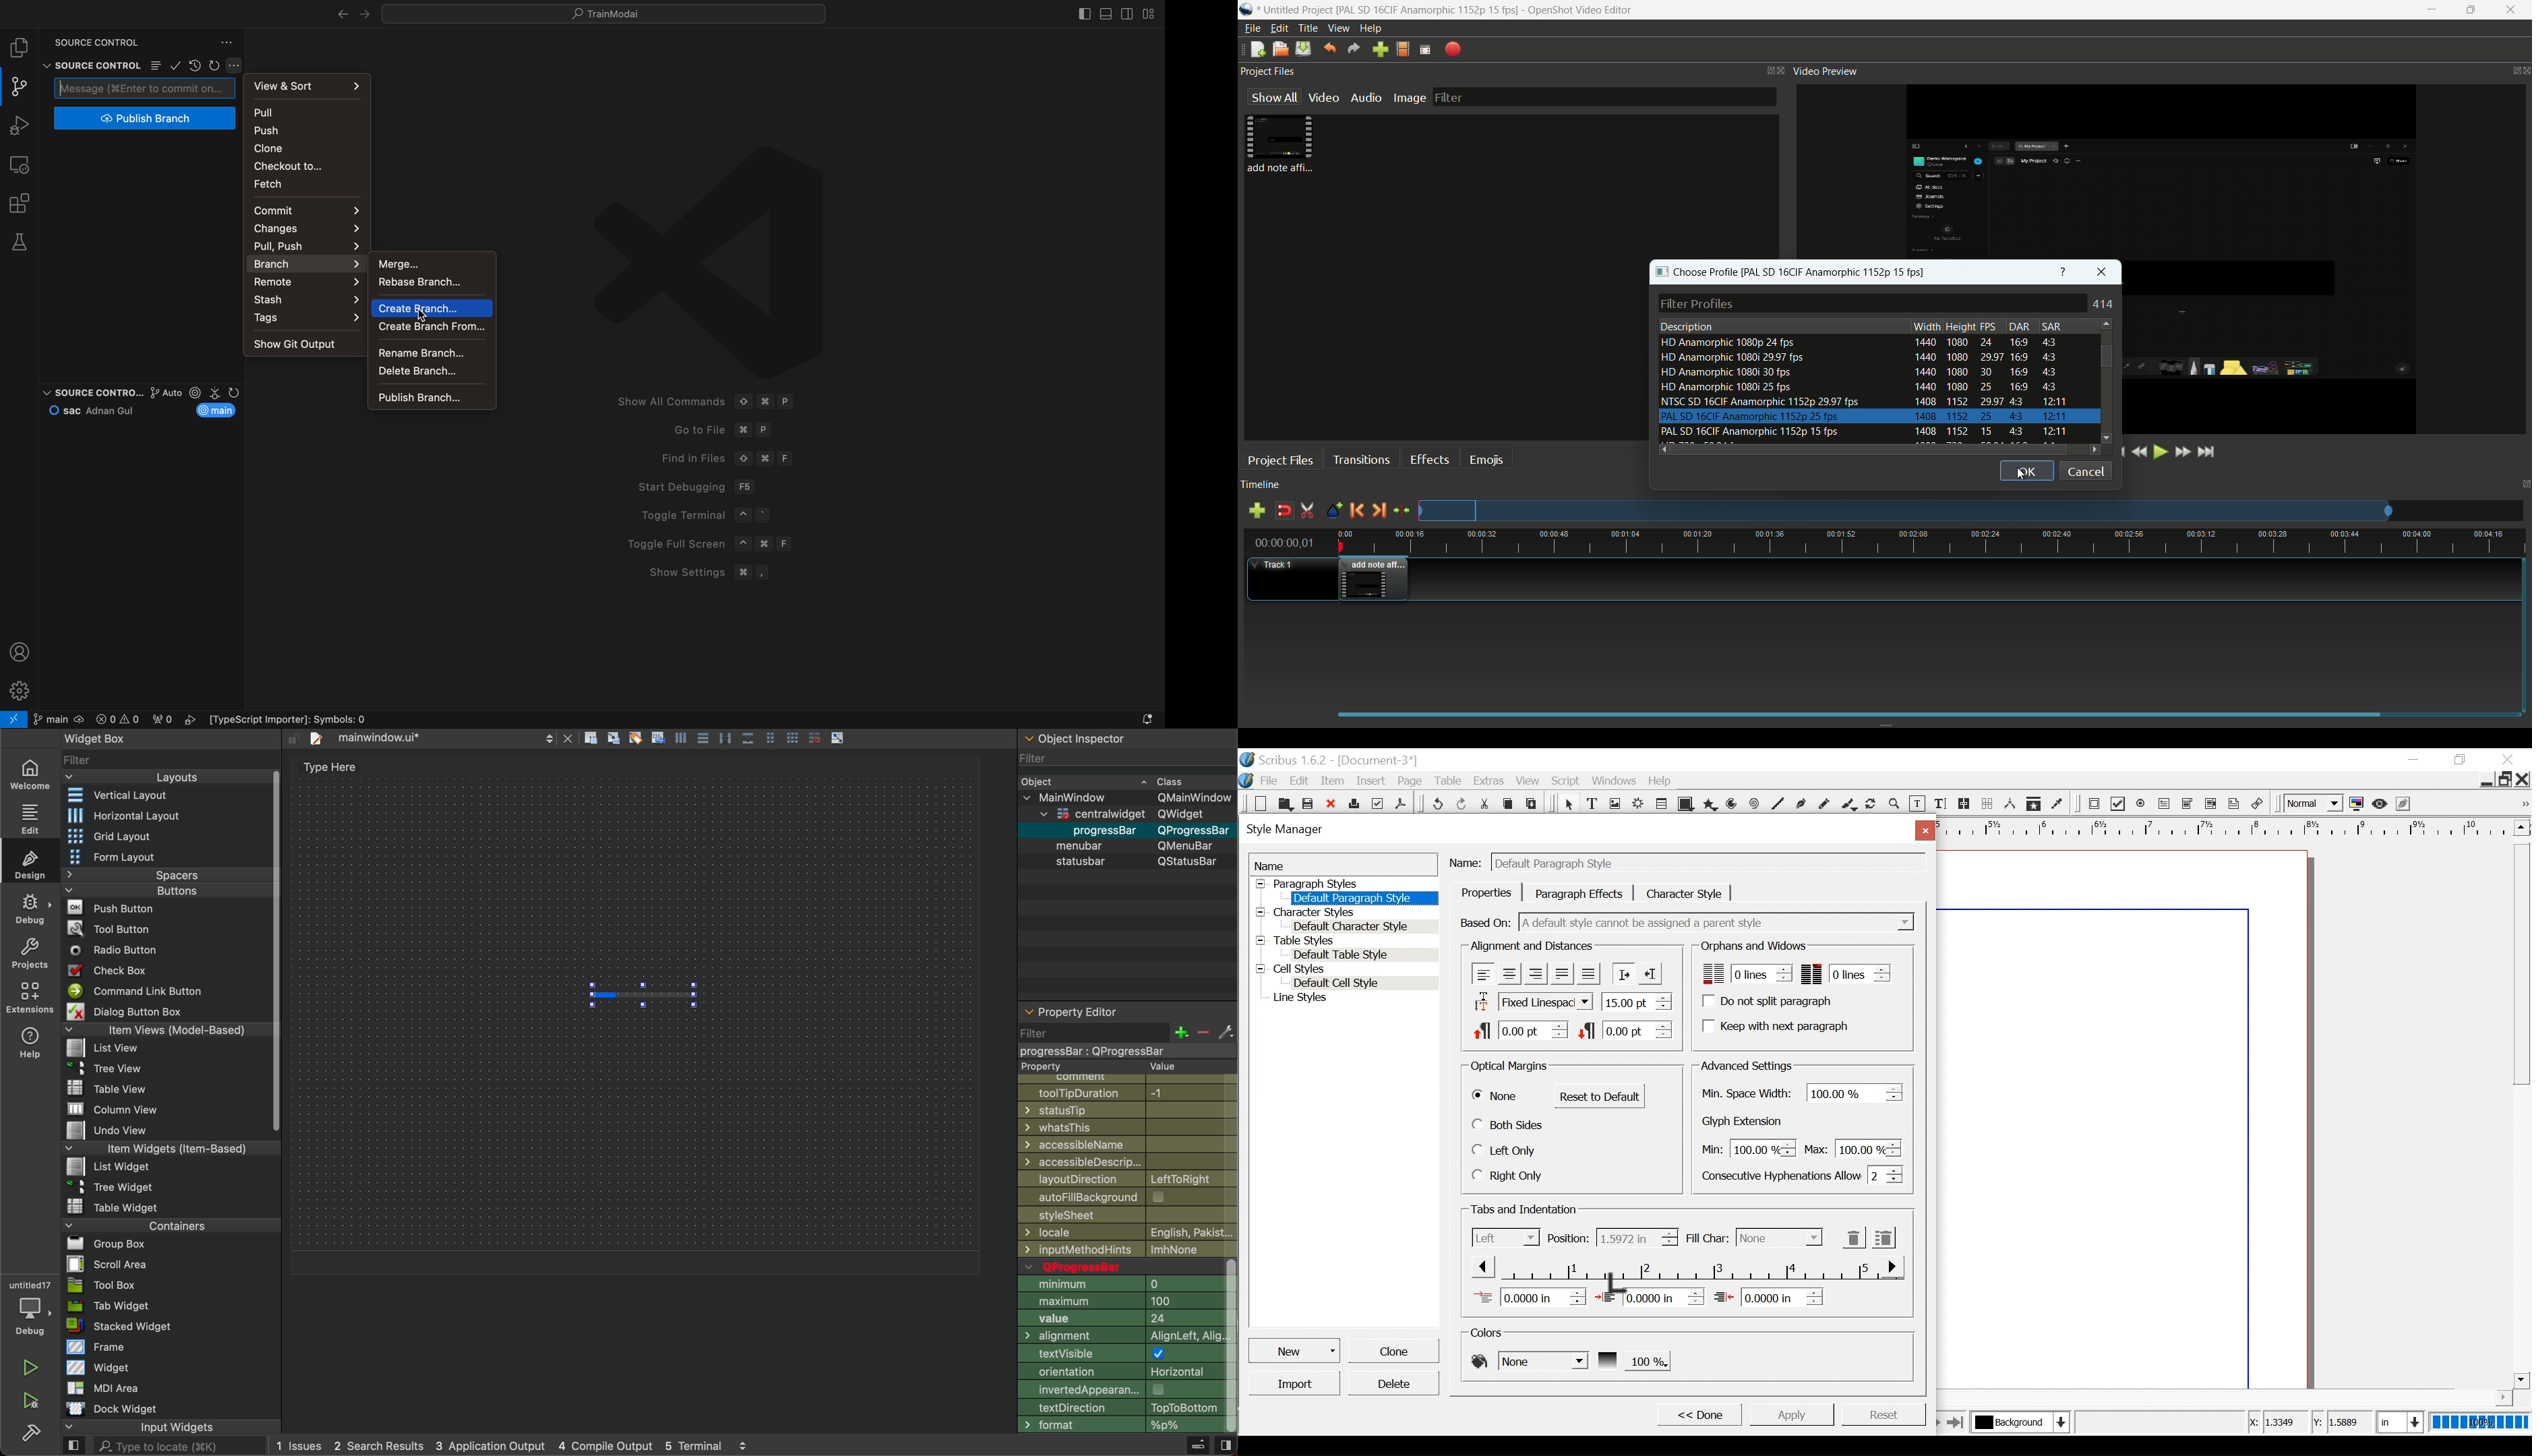 The width and height of the screenshot is (2548, 1456). I want to click on Spiral, so click(1755, 804).